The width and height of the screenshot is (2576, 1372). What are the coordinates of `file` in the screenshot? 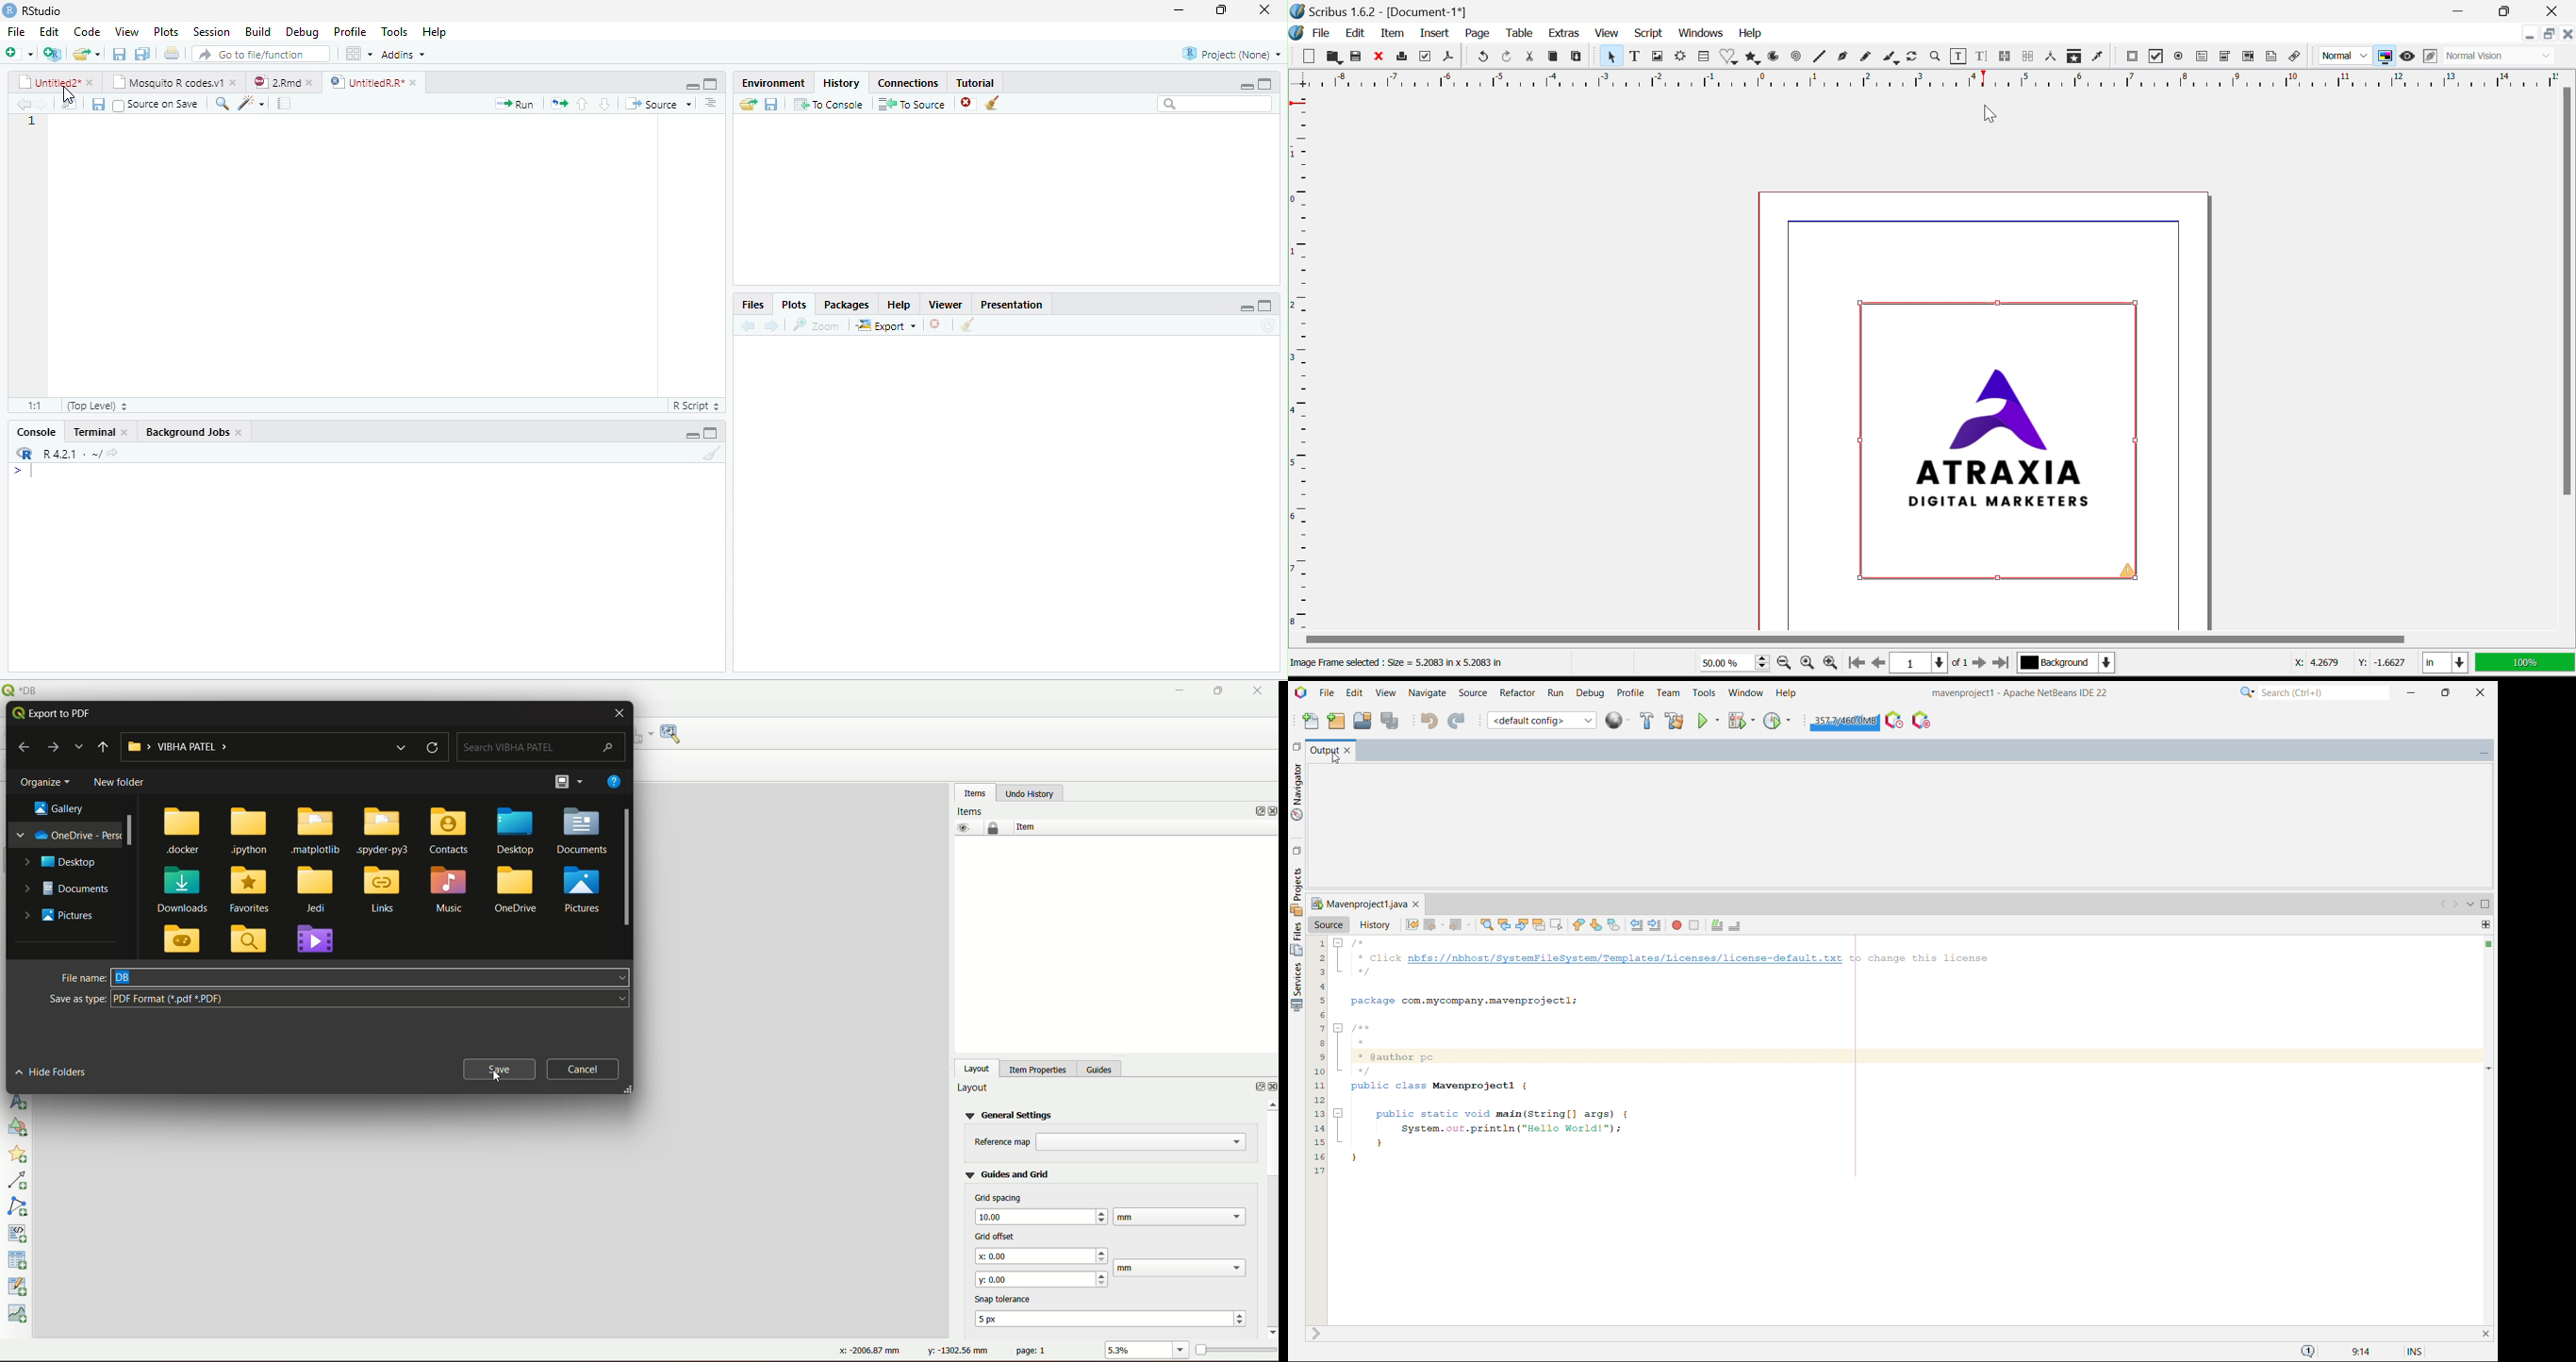 It's located at (16, 31).